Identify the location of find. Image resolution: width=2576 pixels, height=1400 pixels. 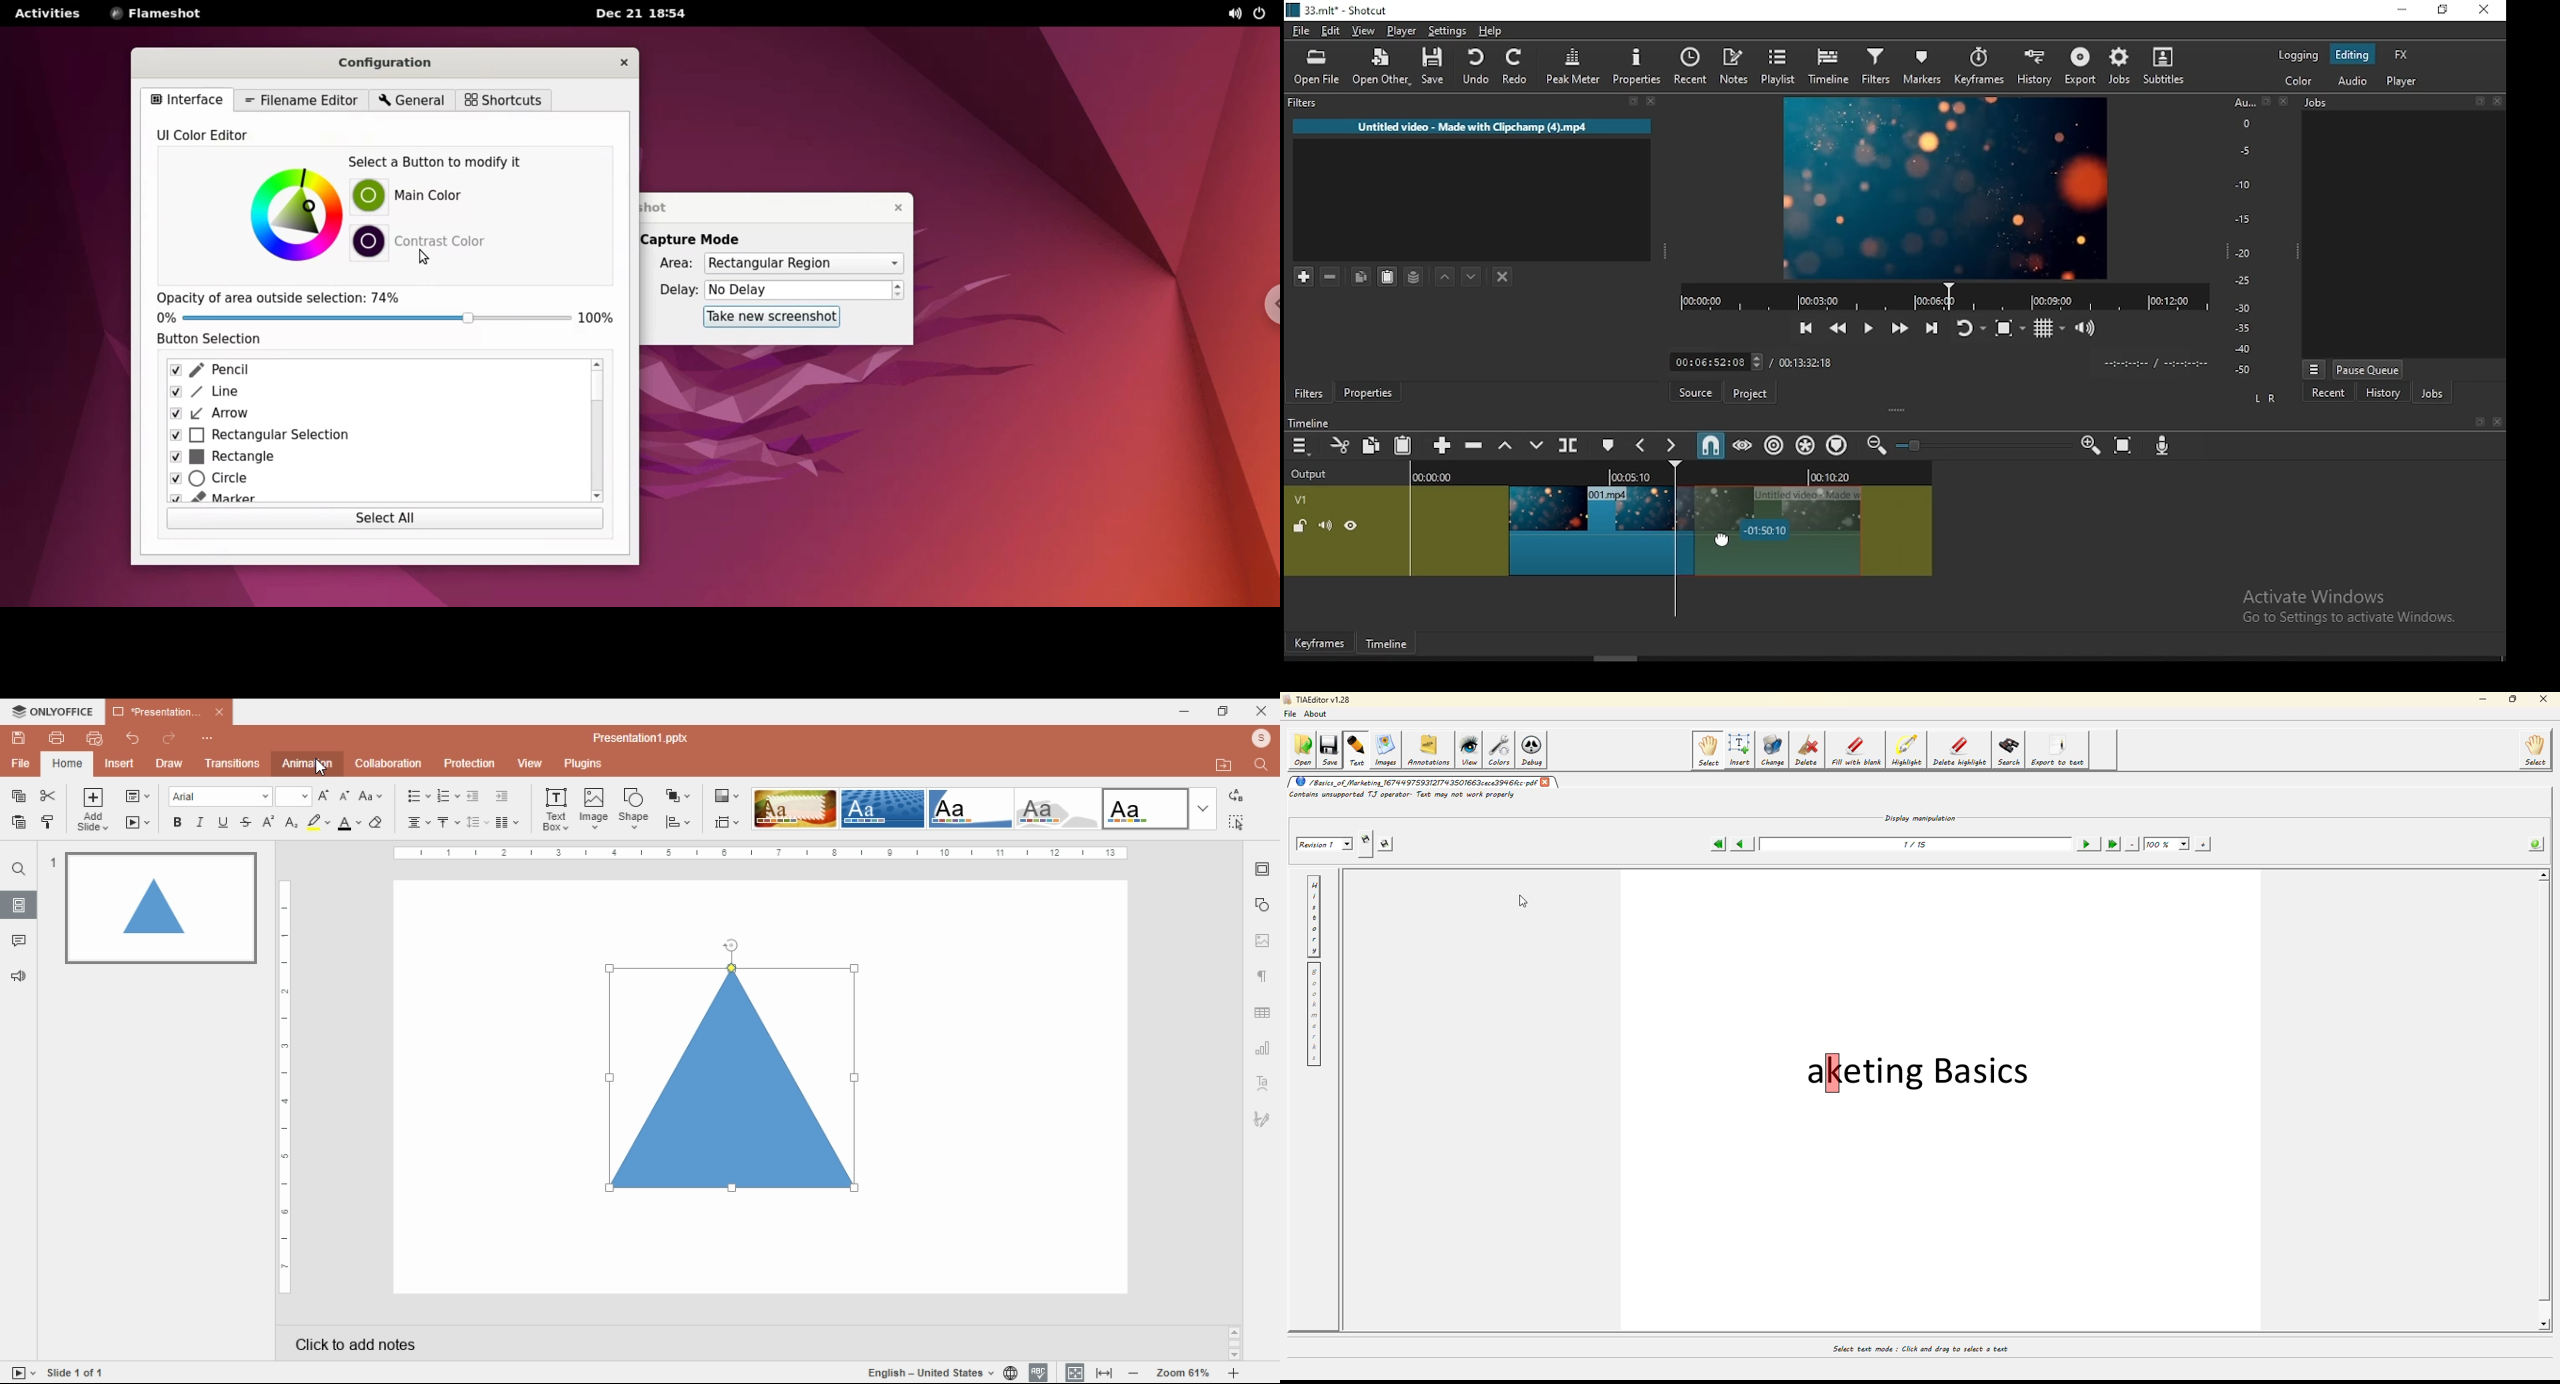
(1260, 765).